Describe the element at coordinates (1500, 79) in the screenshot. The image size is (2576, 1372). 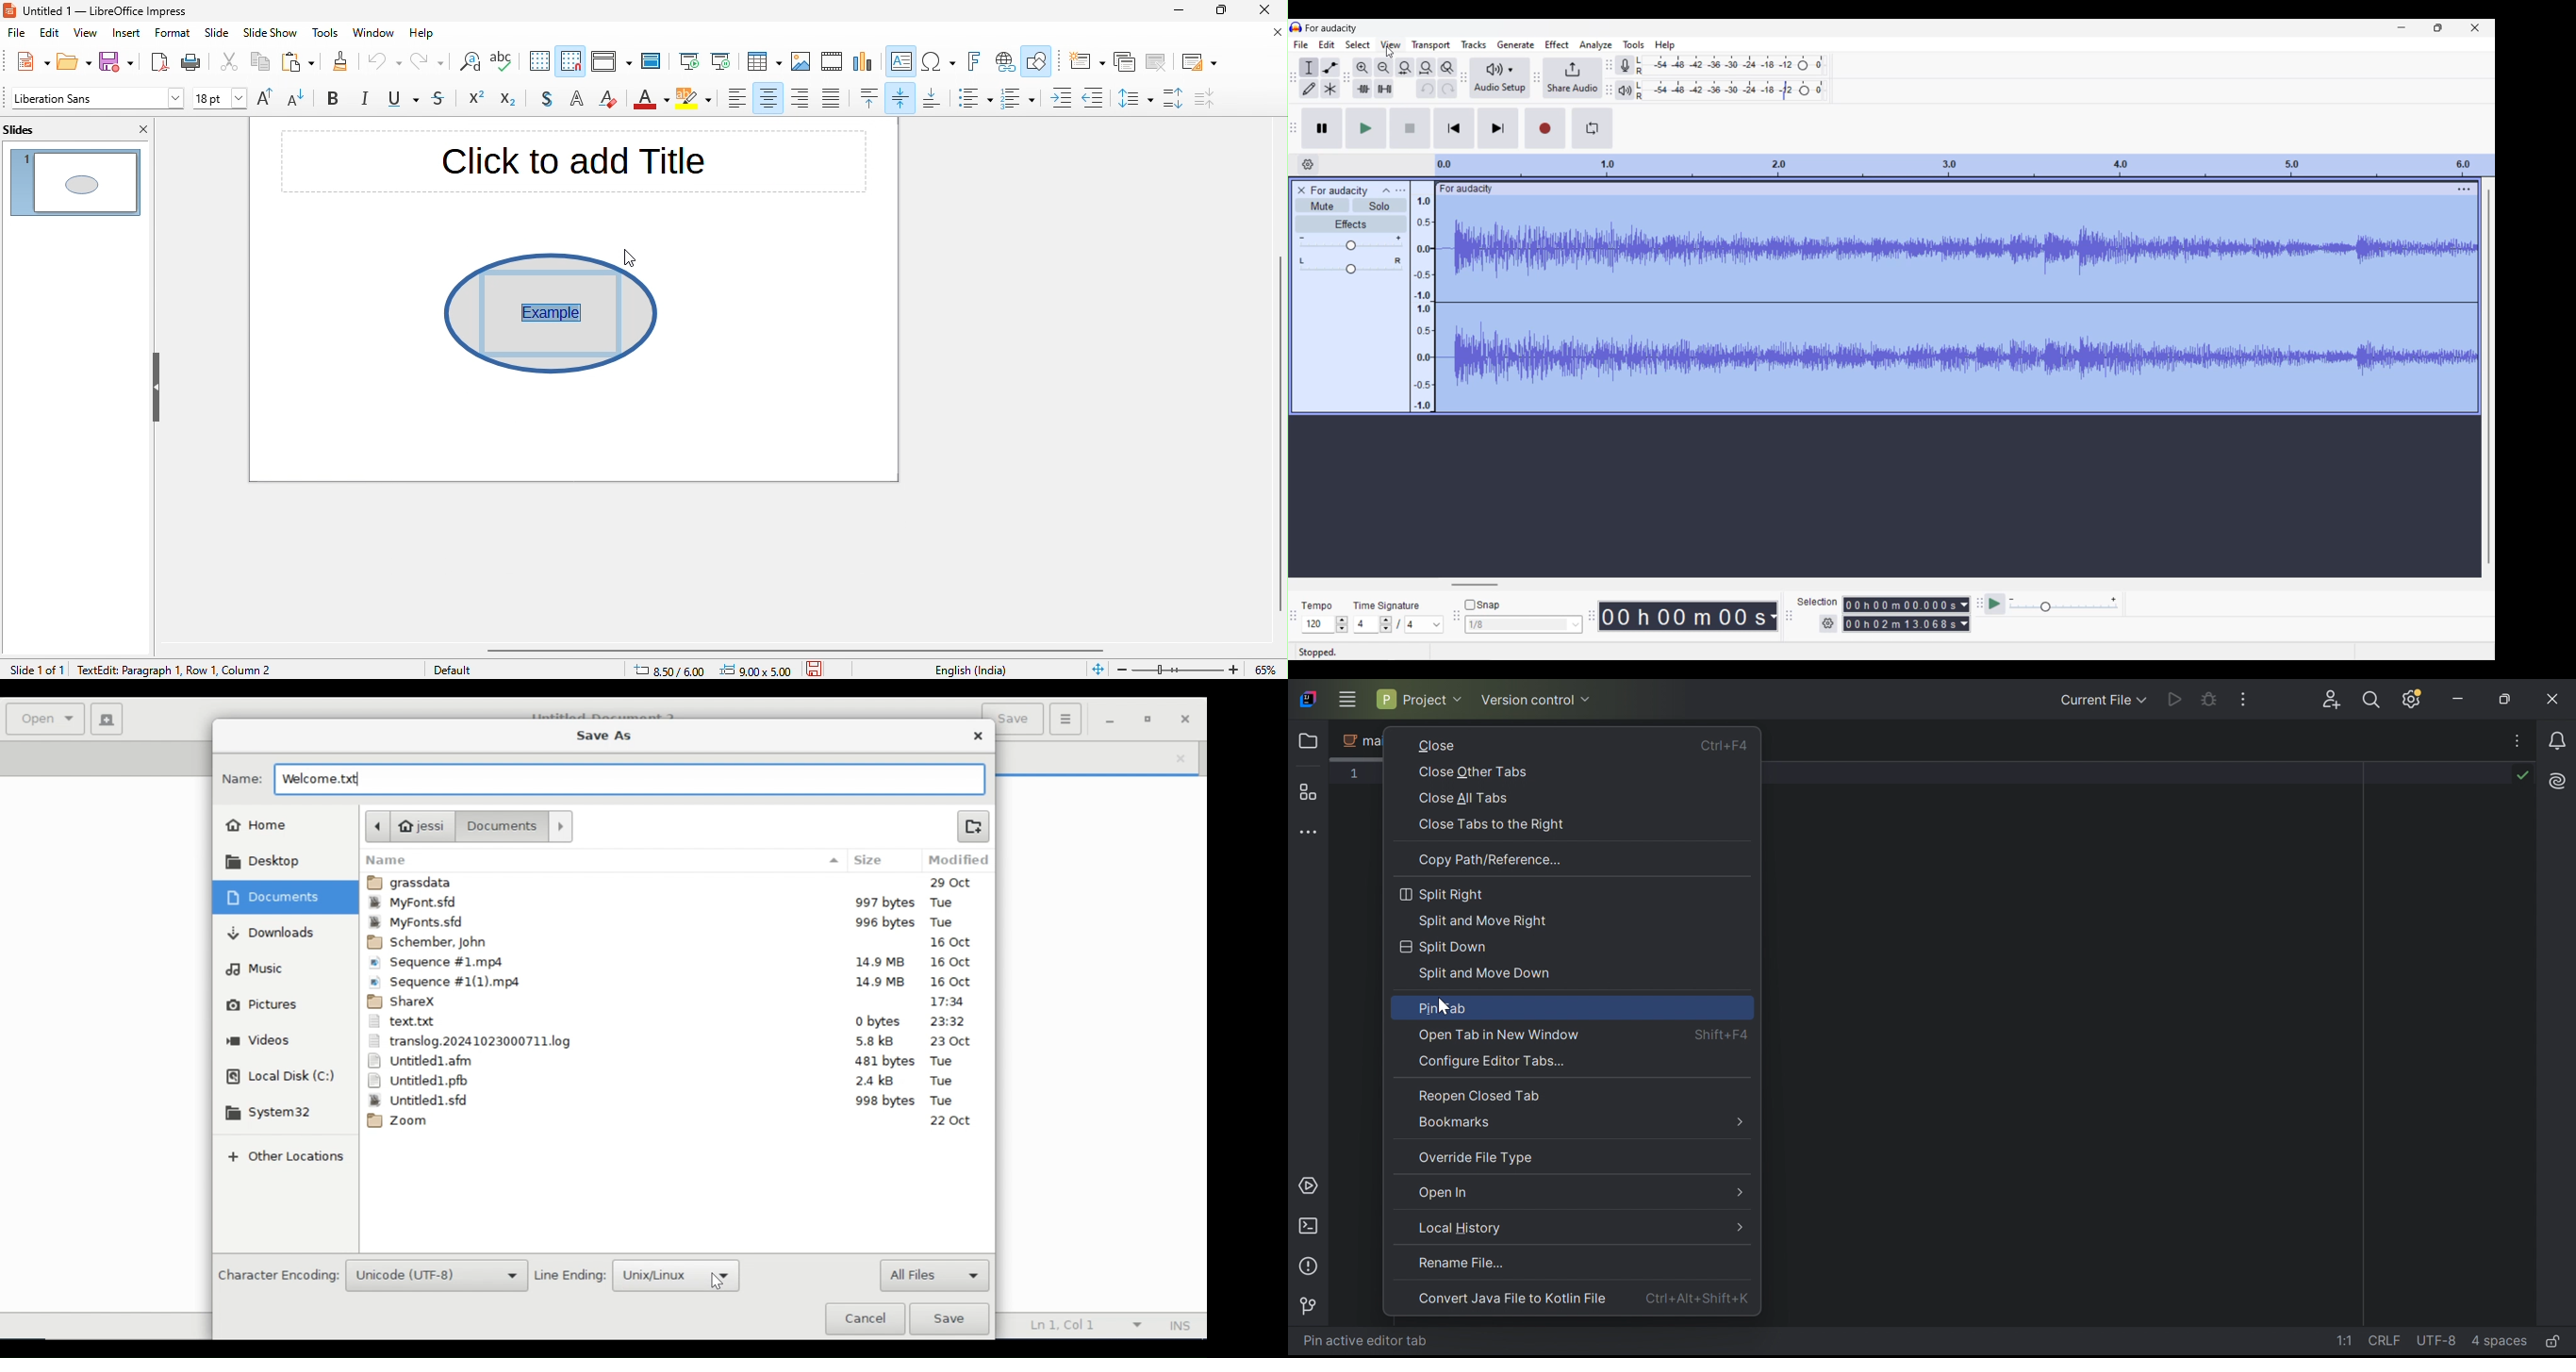
I see `Audio setup` at that location.